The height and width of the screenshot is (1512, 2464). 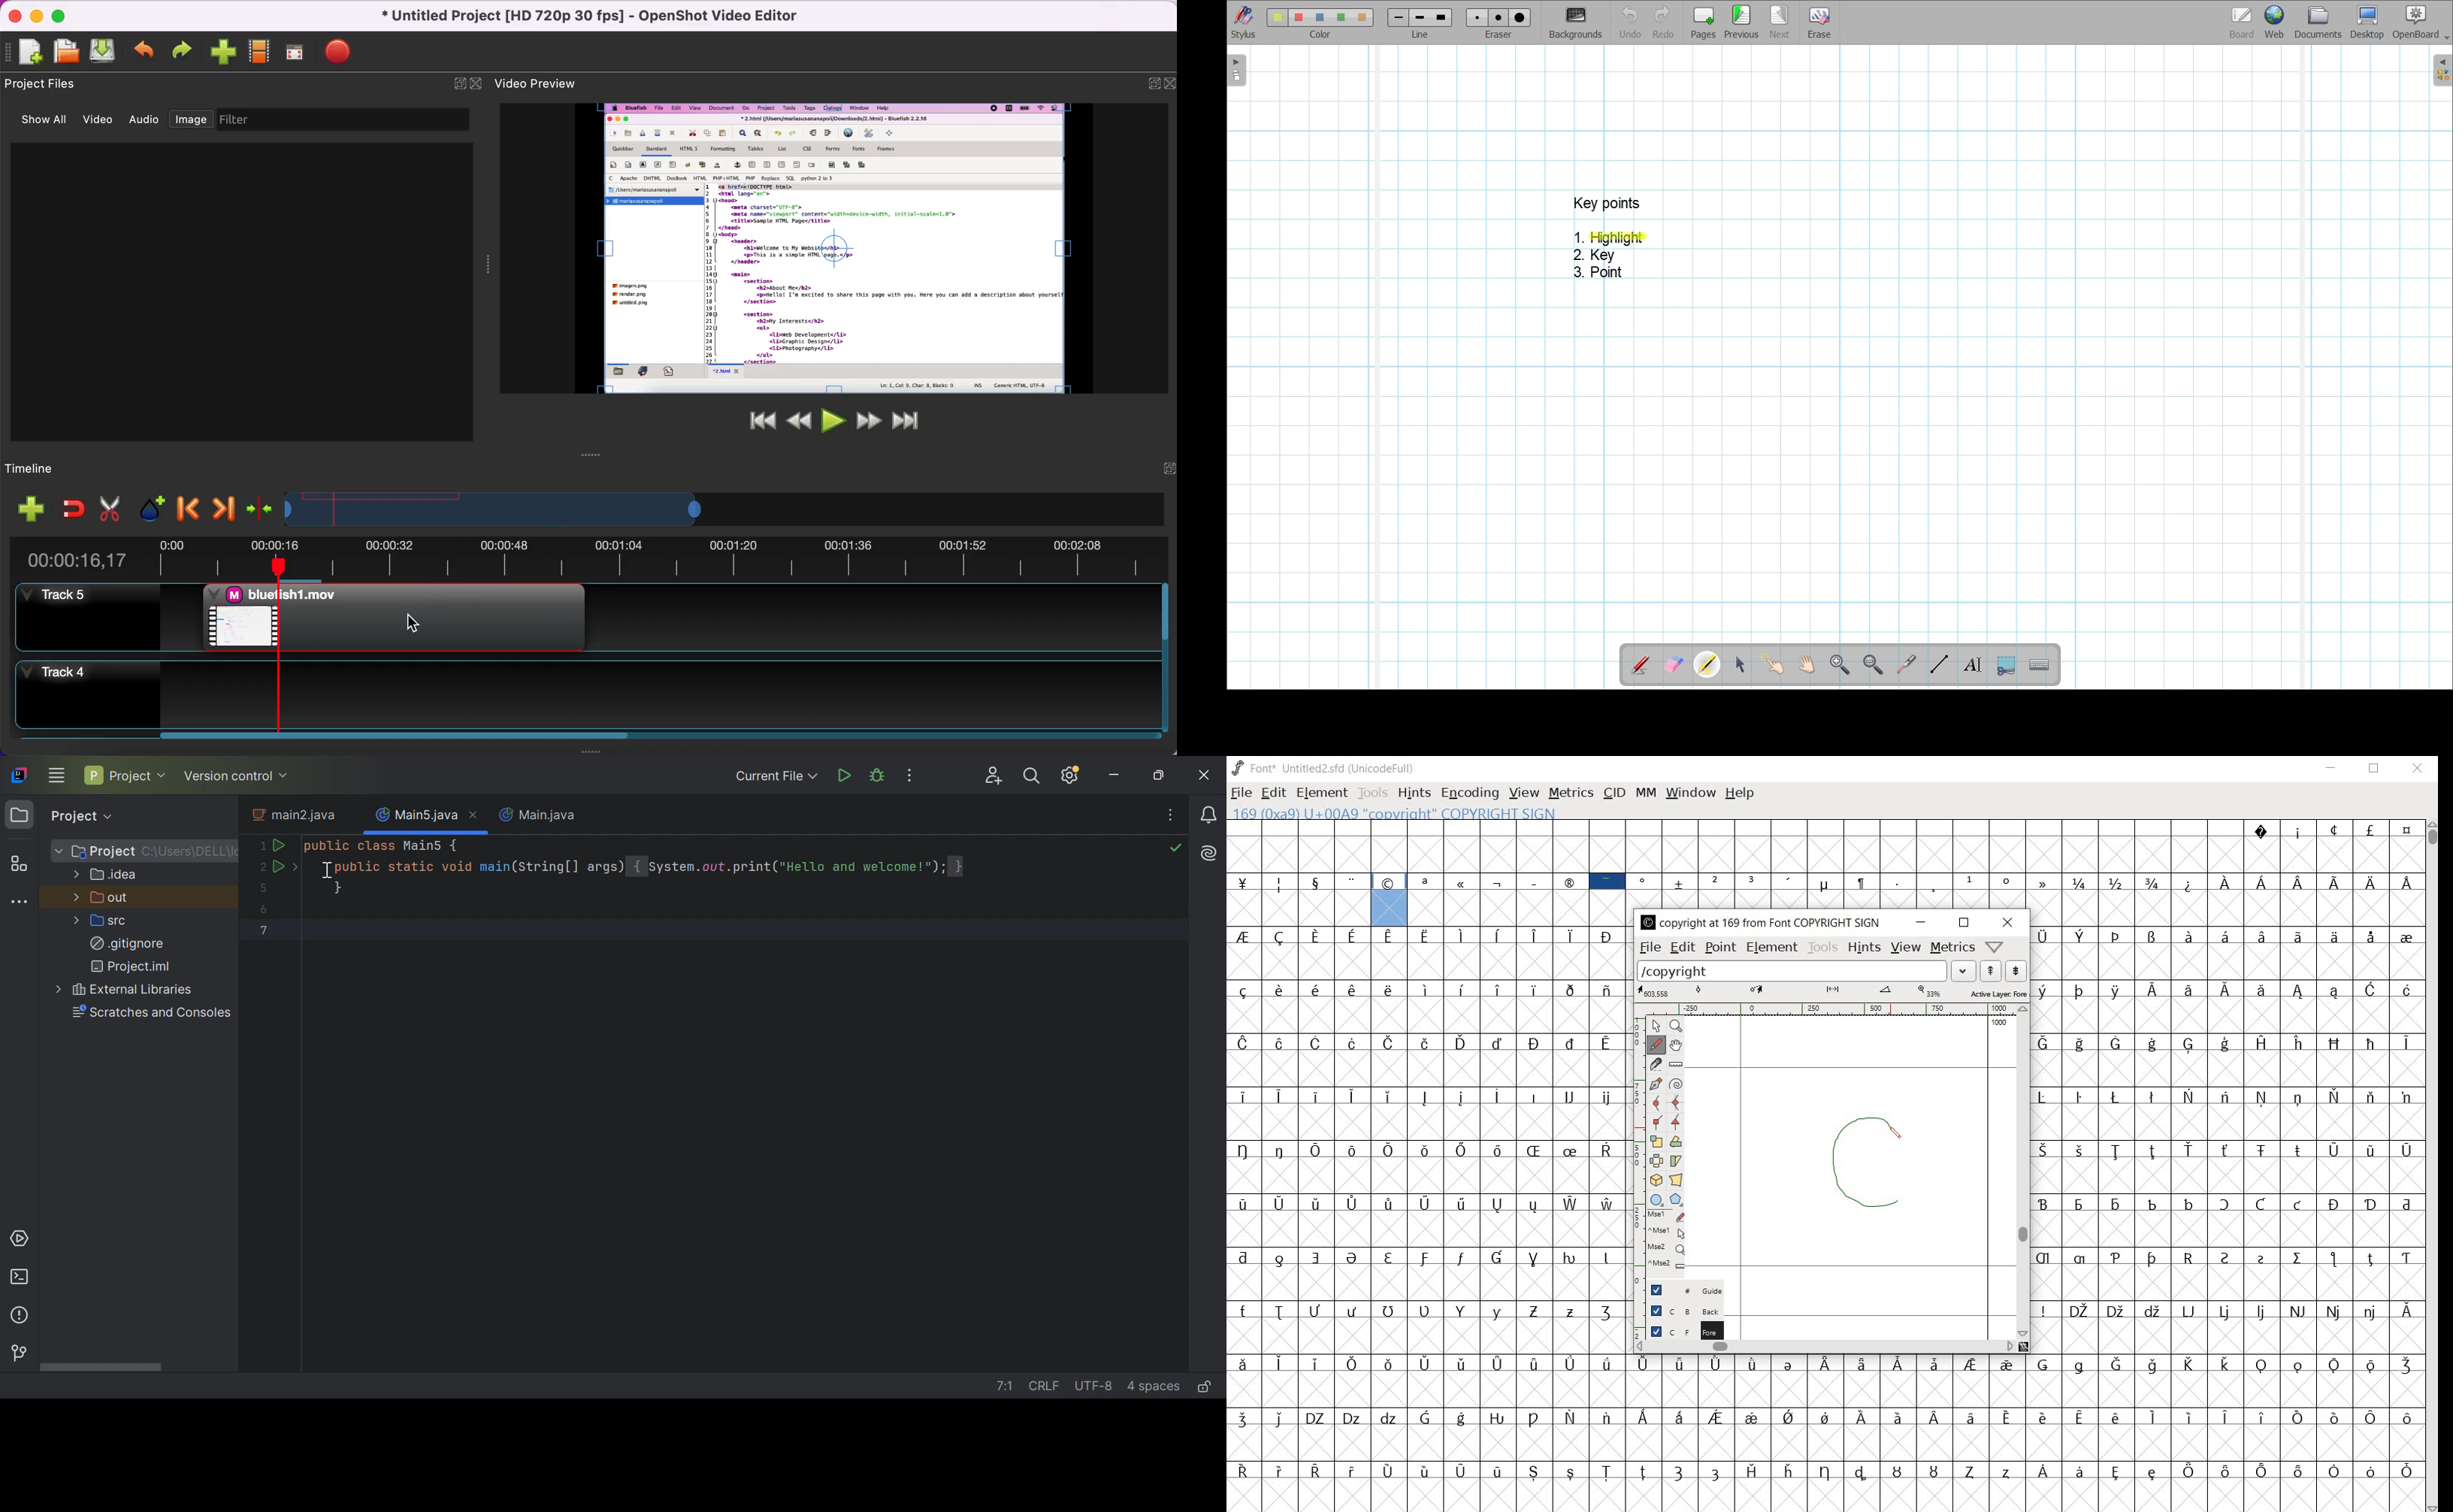 What do you see at coordinates (455, 83) in the screenshot?
I see `expand/hide` at bounding box center [455, 83].